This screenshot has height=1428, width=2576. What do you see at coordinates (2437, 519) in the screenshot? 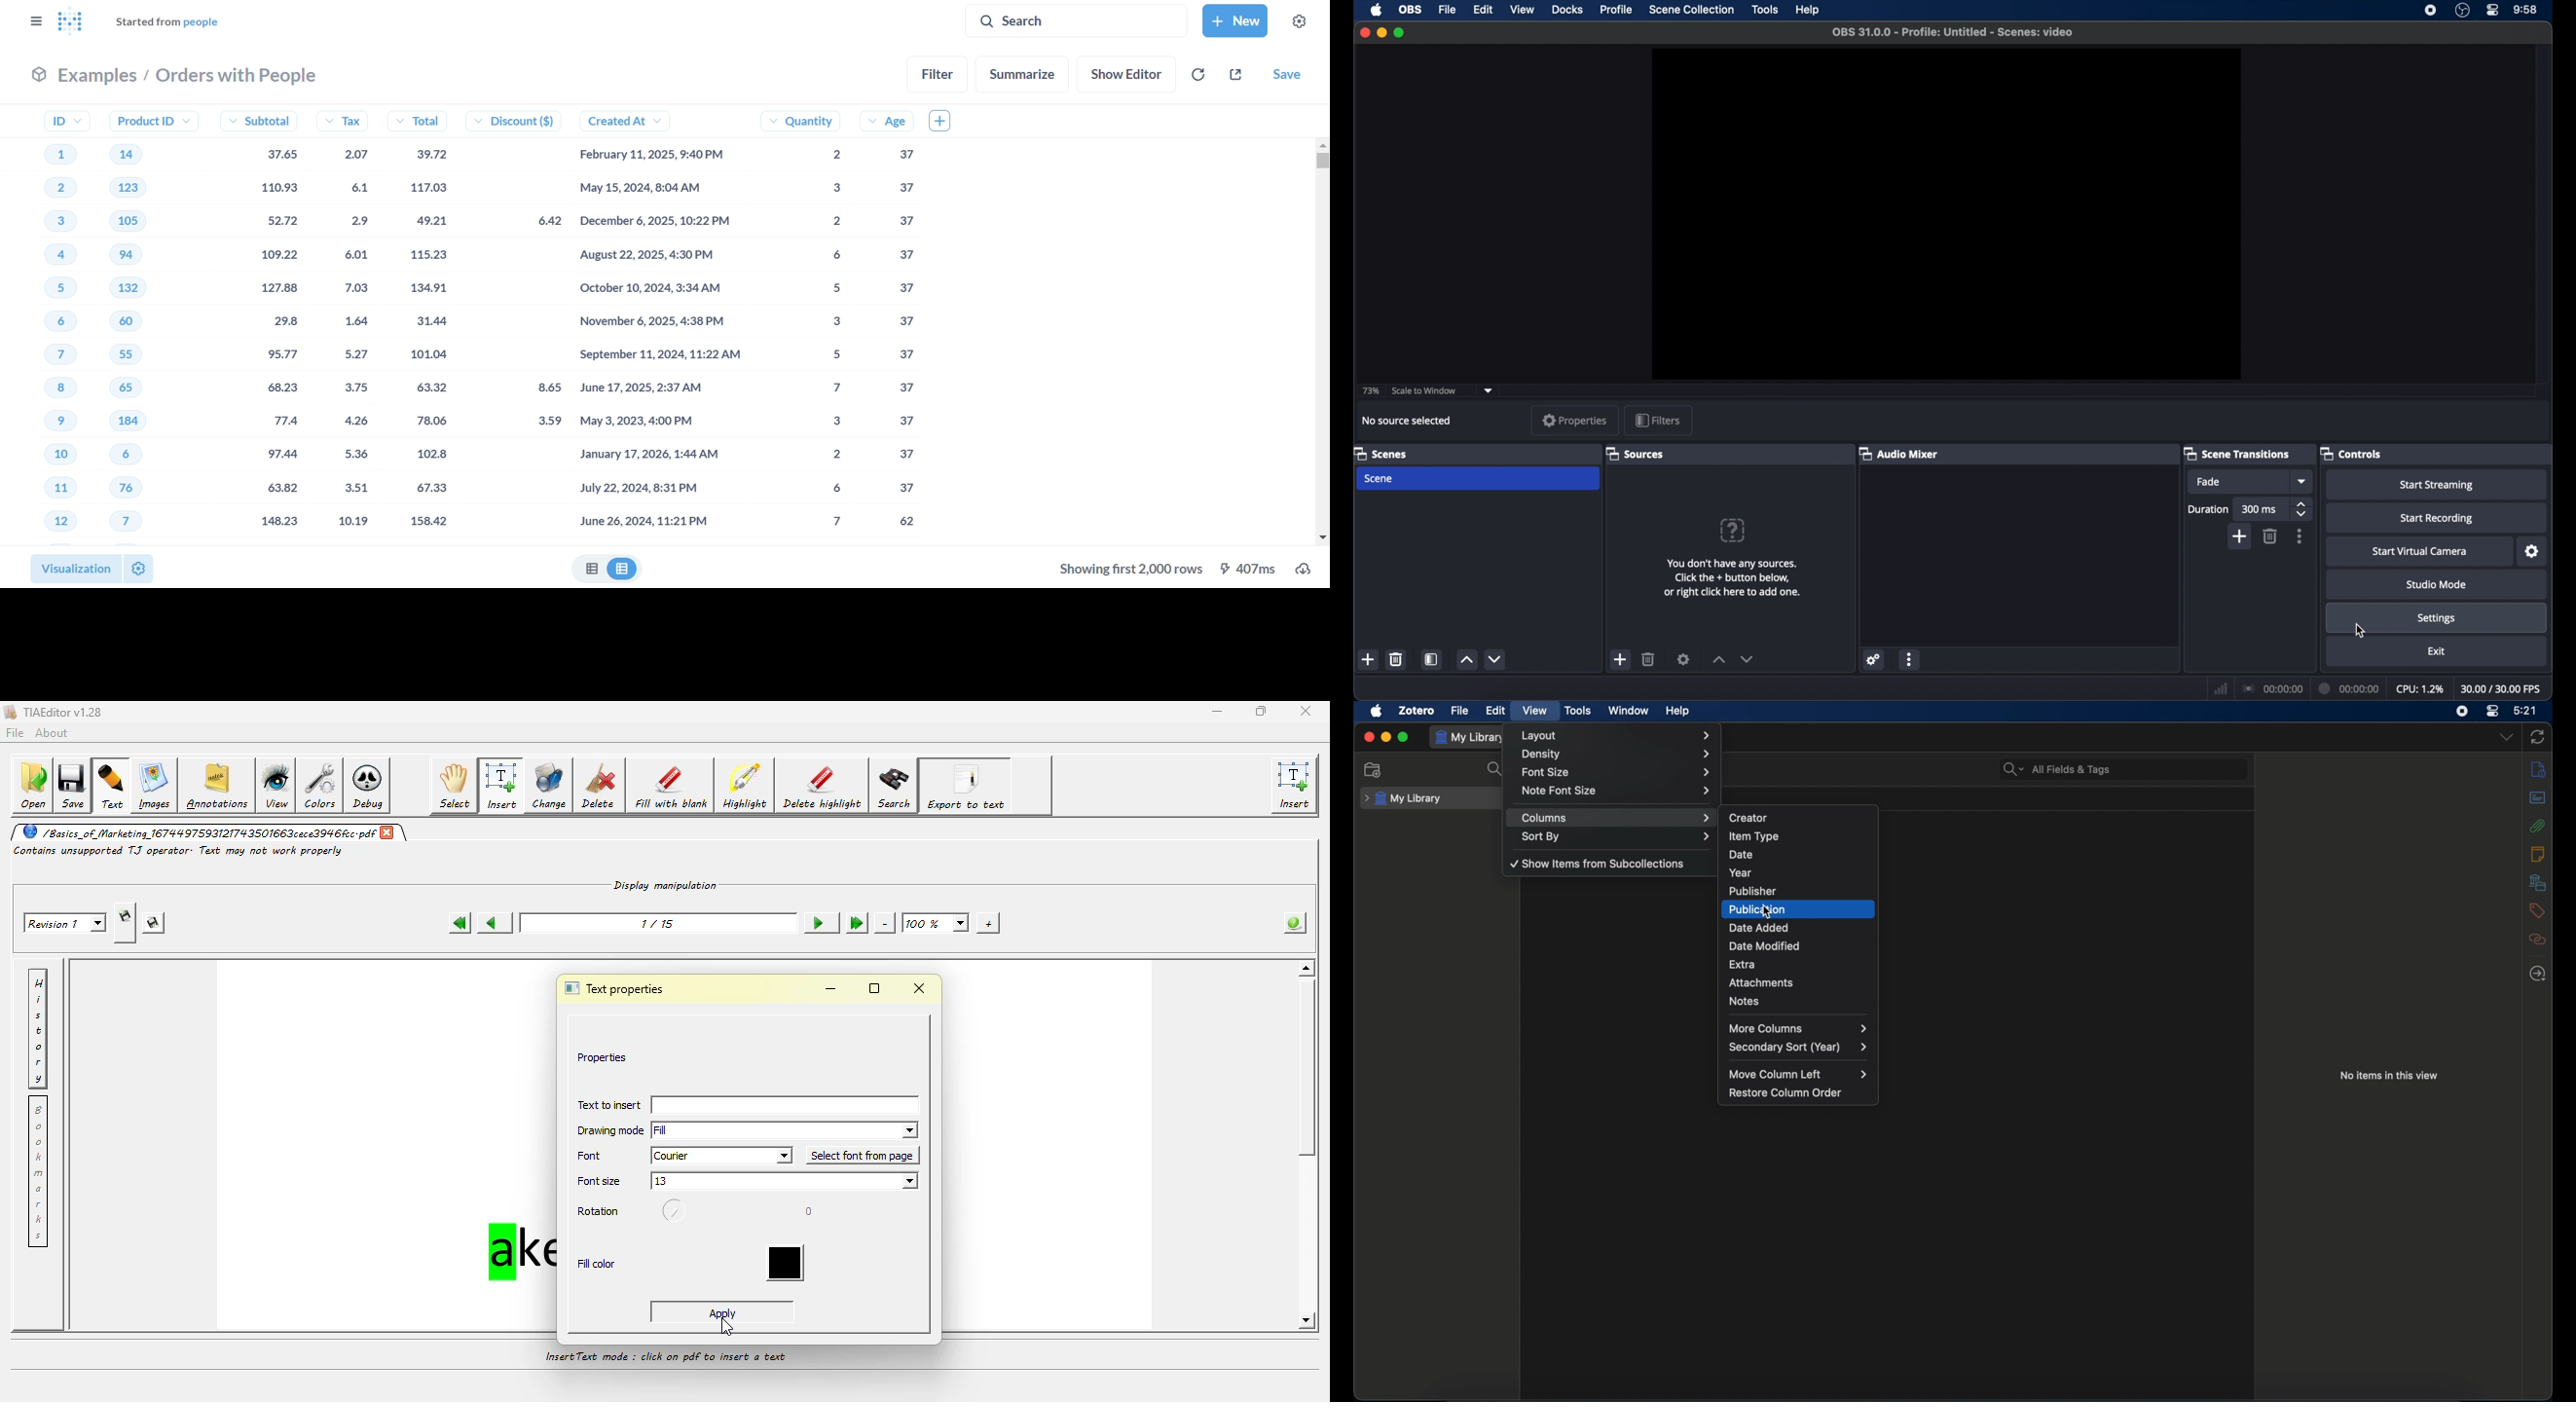
I see `start recording` at bounding box center [2437, 519].